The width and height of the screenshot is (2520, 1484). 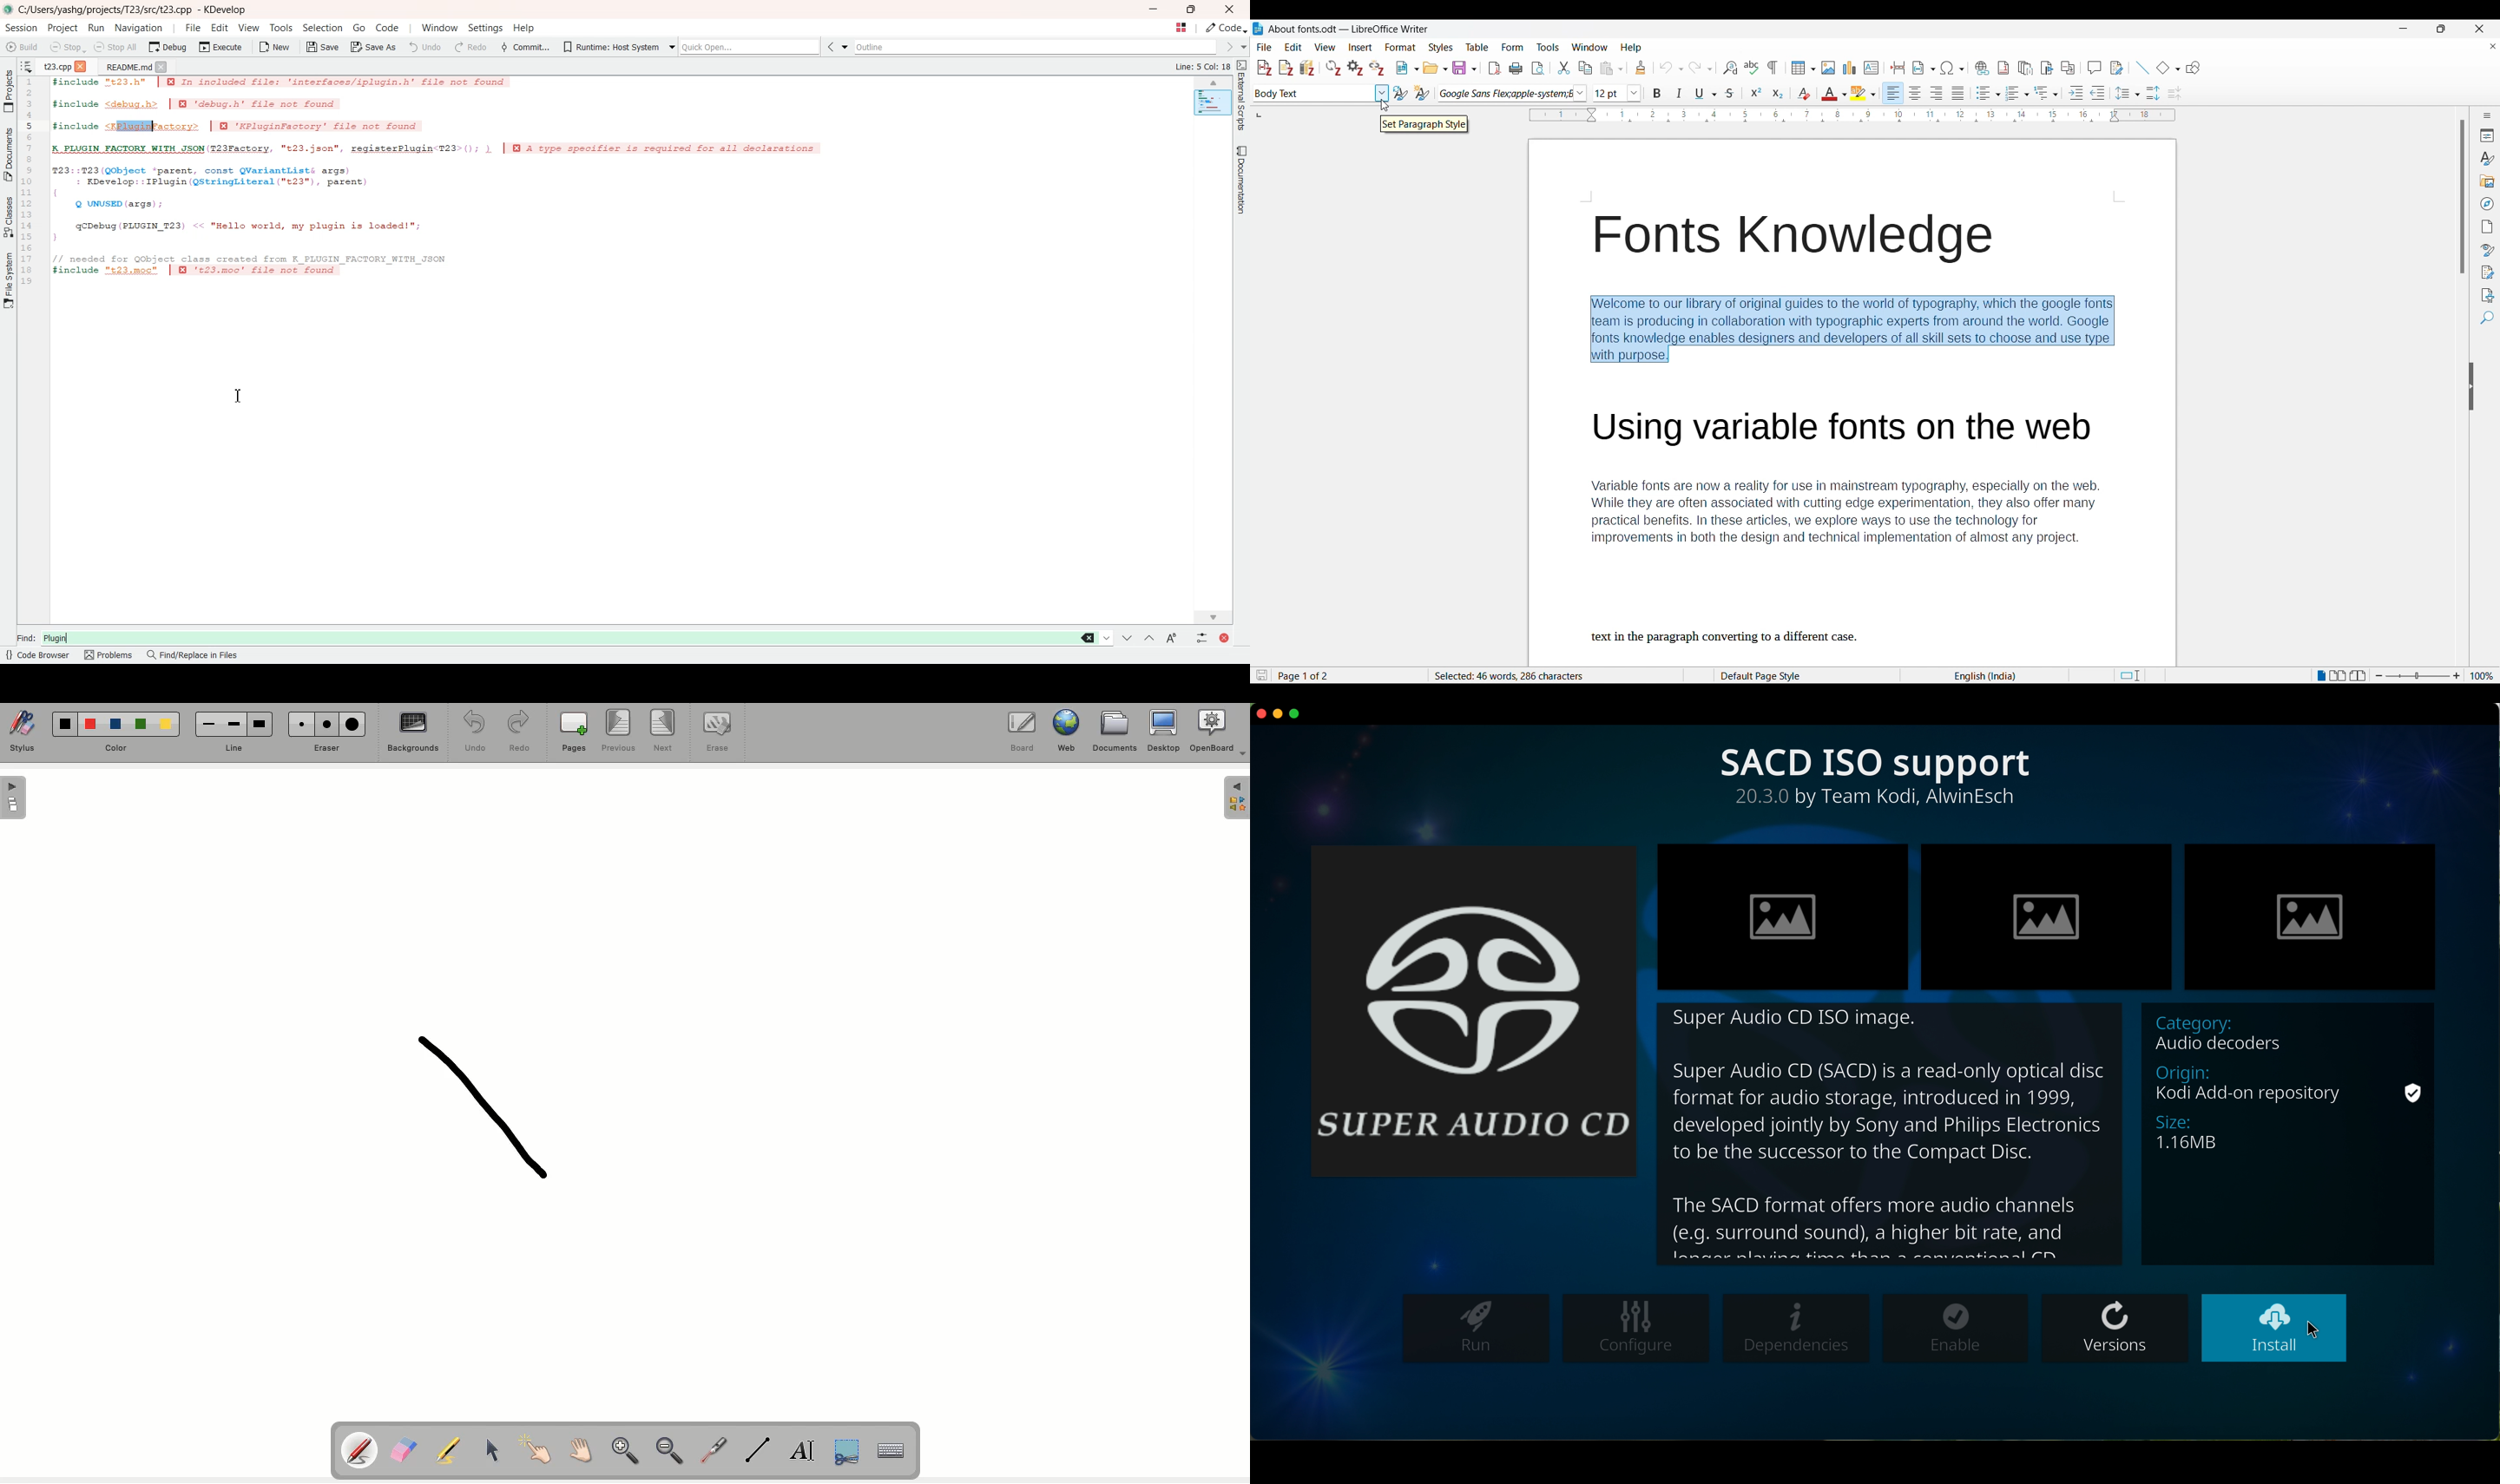 What do you see at coordinates (221, 46) in the screenshot?
I see `Execute` at bounding box center [221, 46].